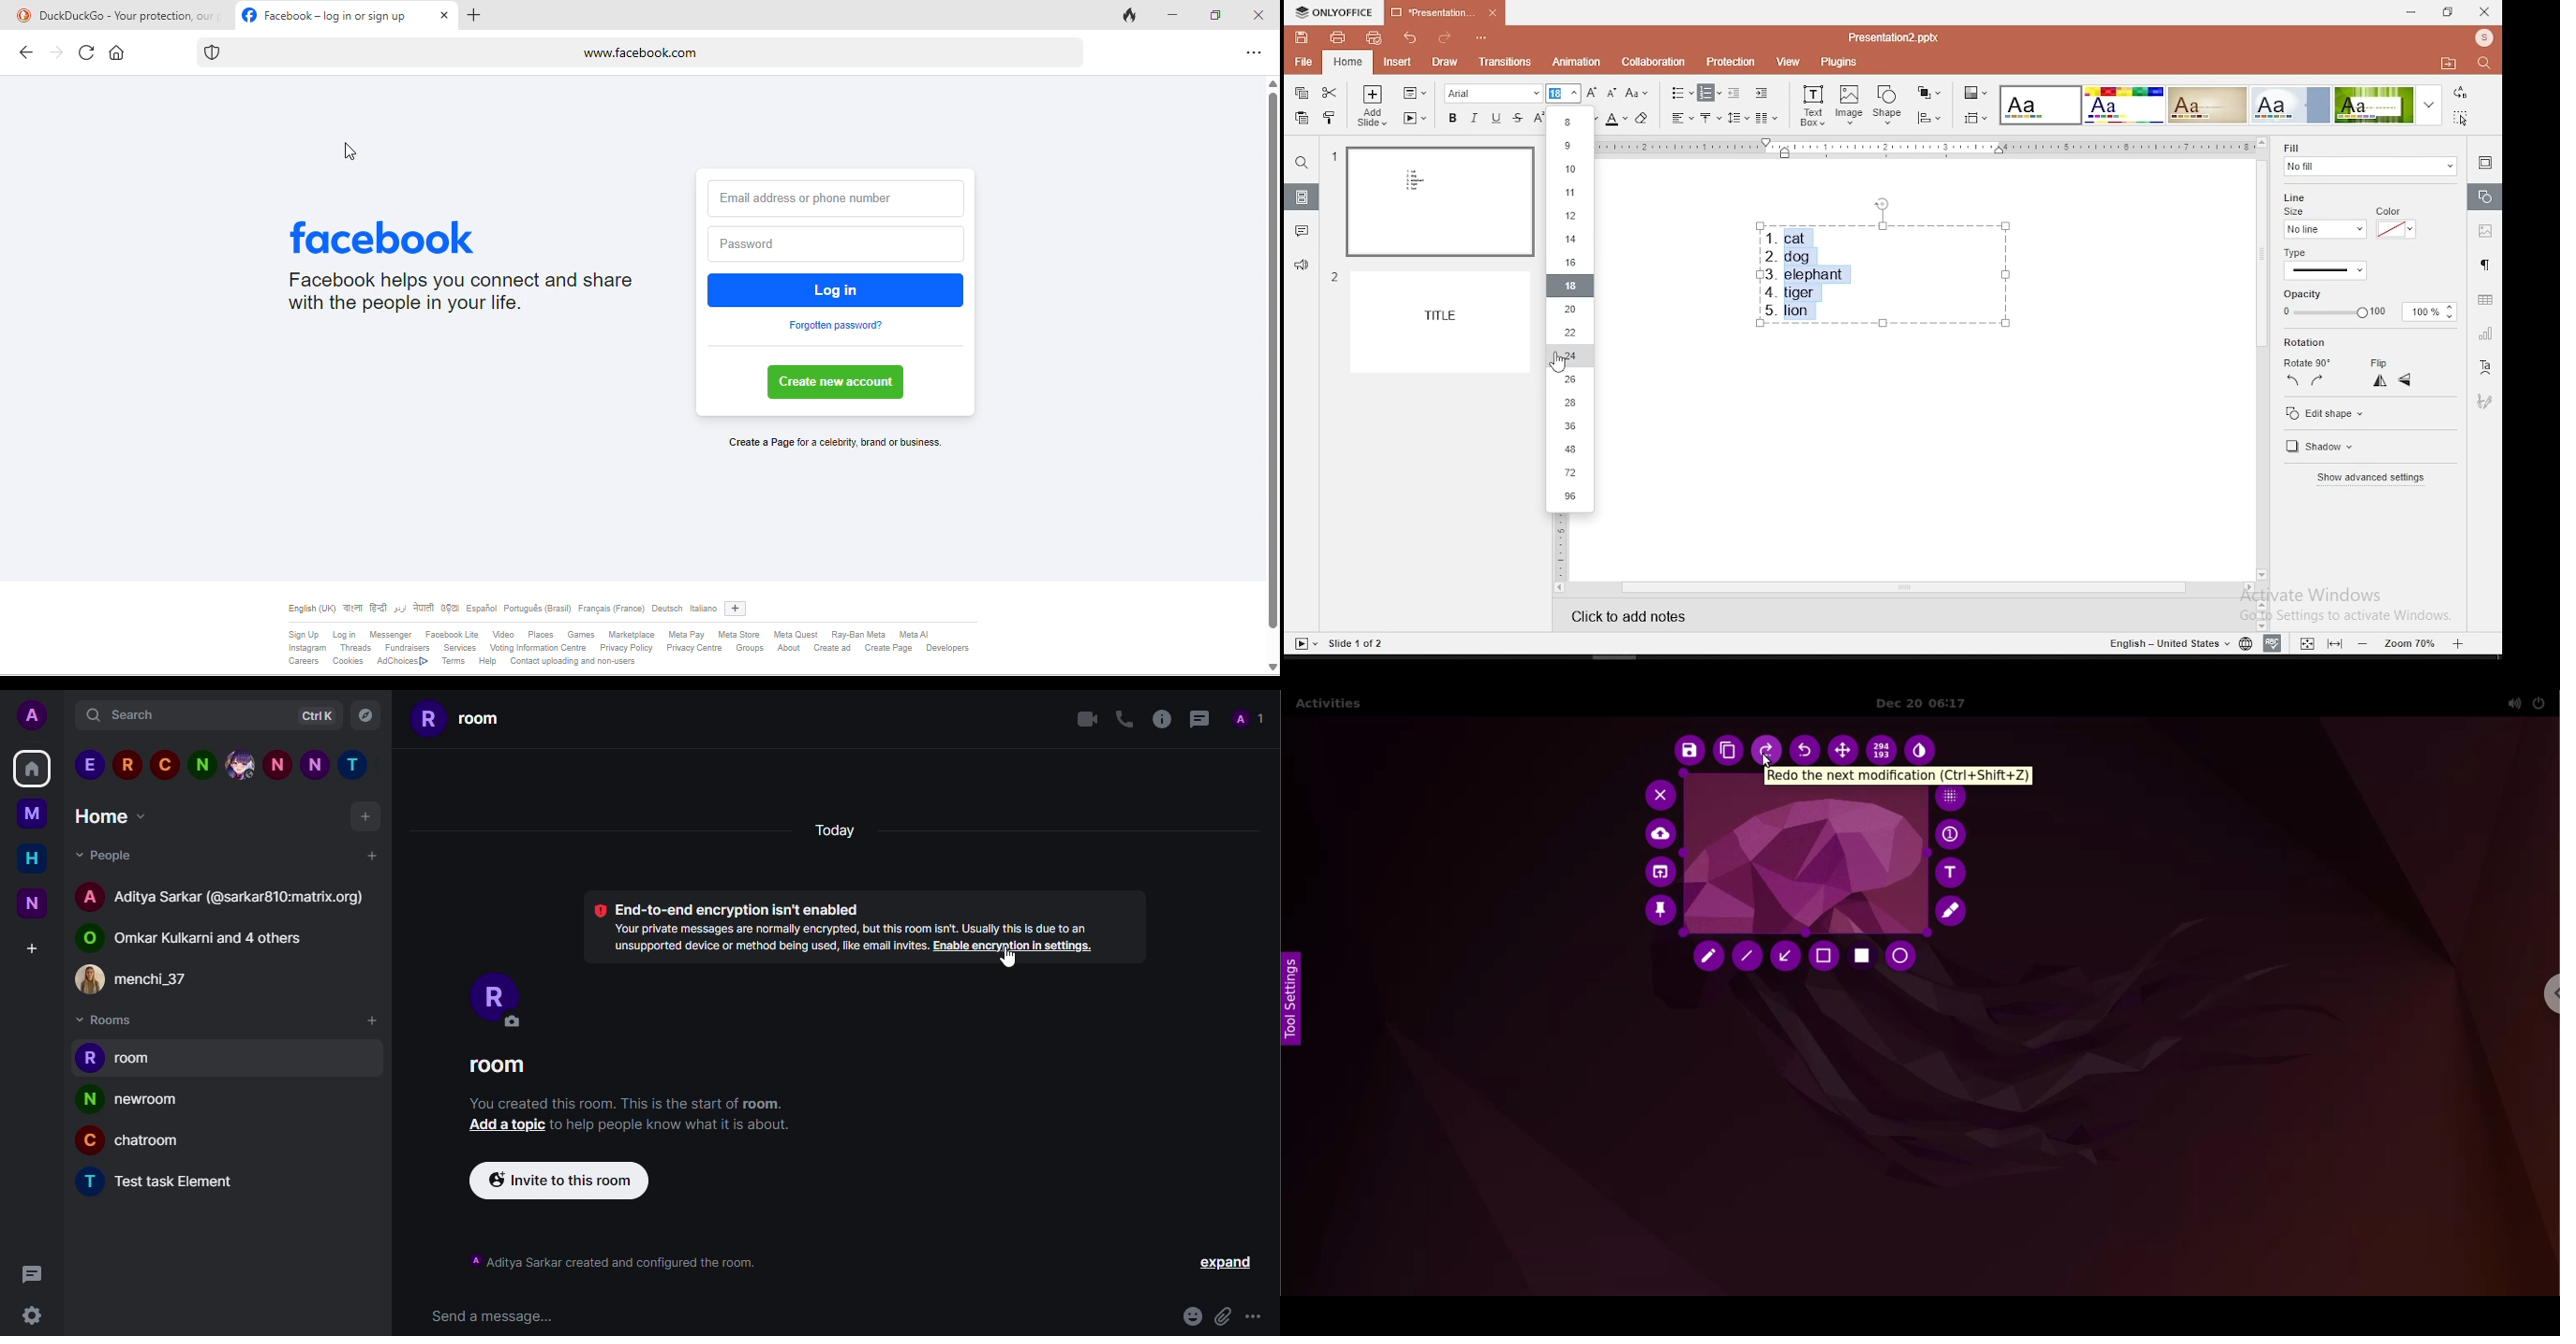 The height and width of the screenshot is (1344, 2576). What do you see at coordinates (1257, 1317) in the screenshot?
I see `more` at bounding box center [1257, 1317].